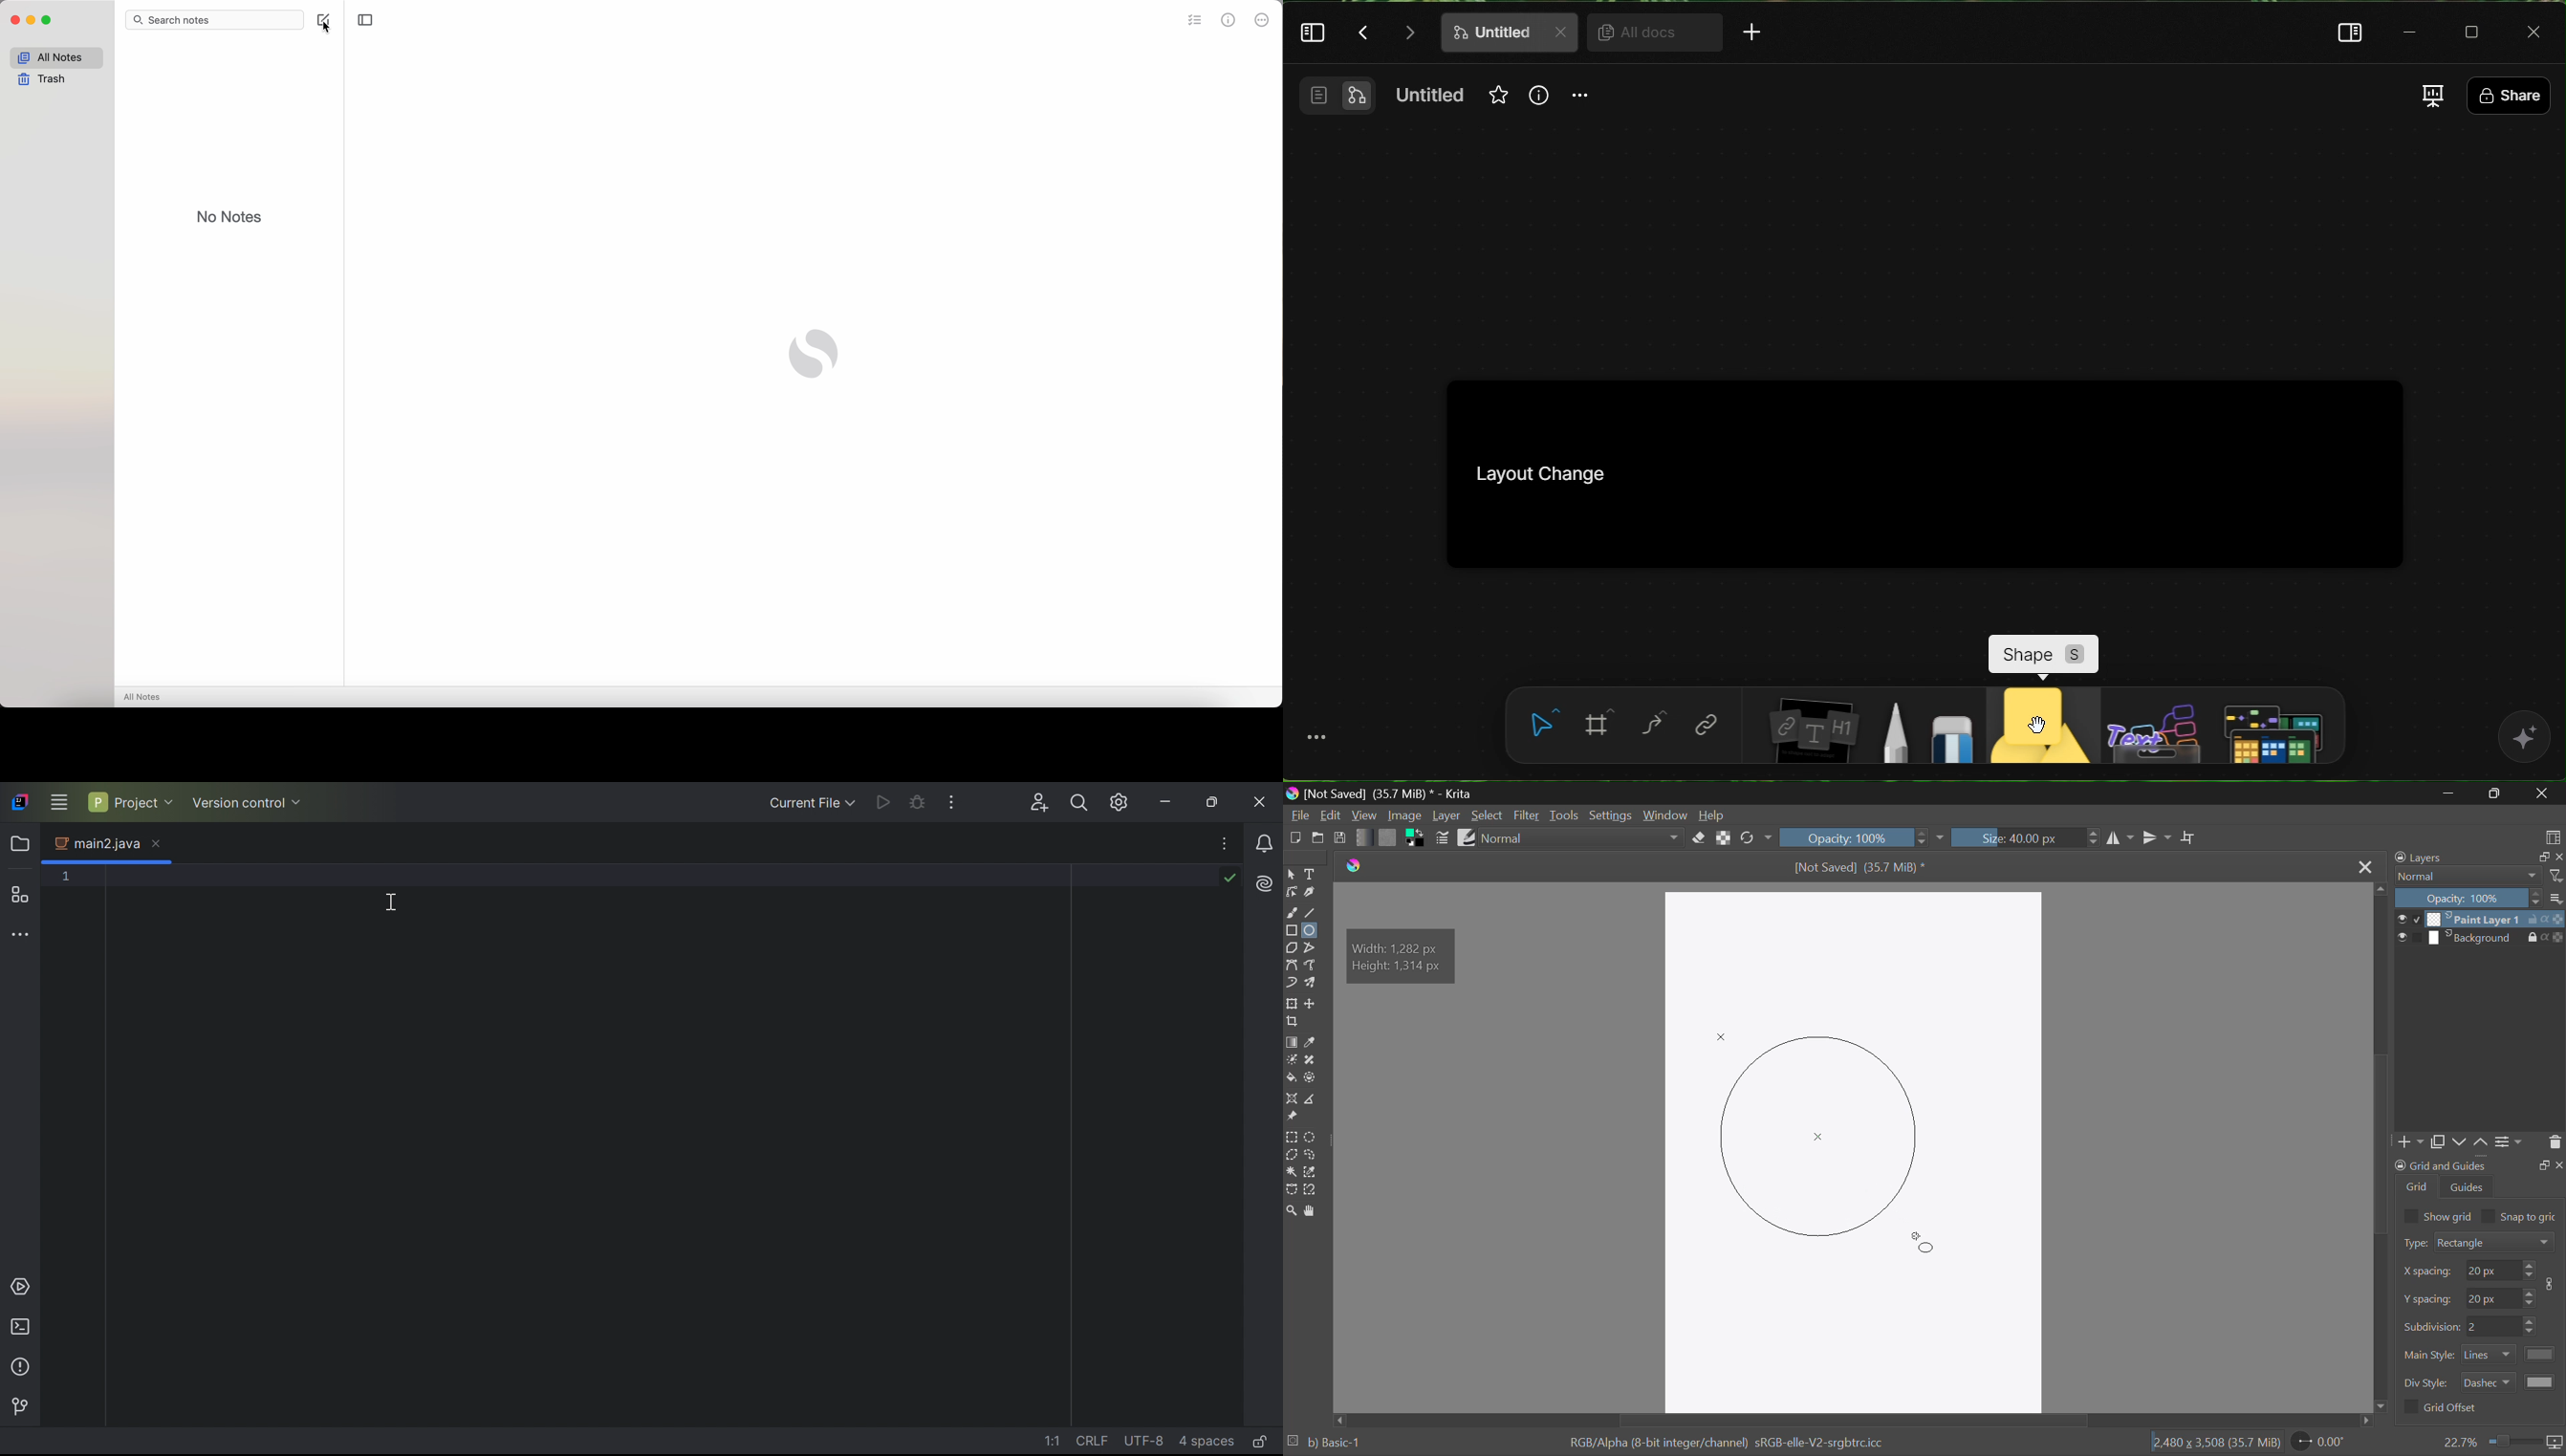 The image size is (2576, 1456). Describe the element at coordinates (1665, 817) in the screenshot. I see `Window` at that location.